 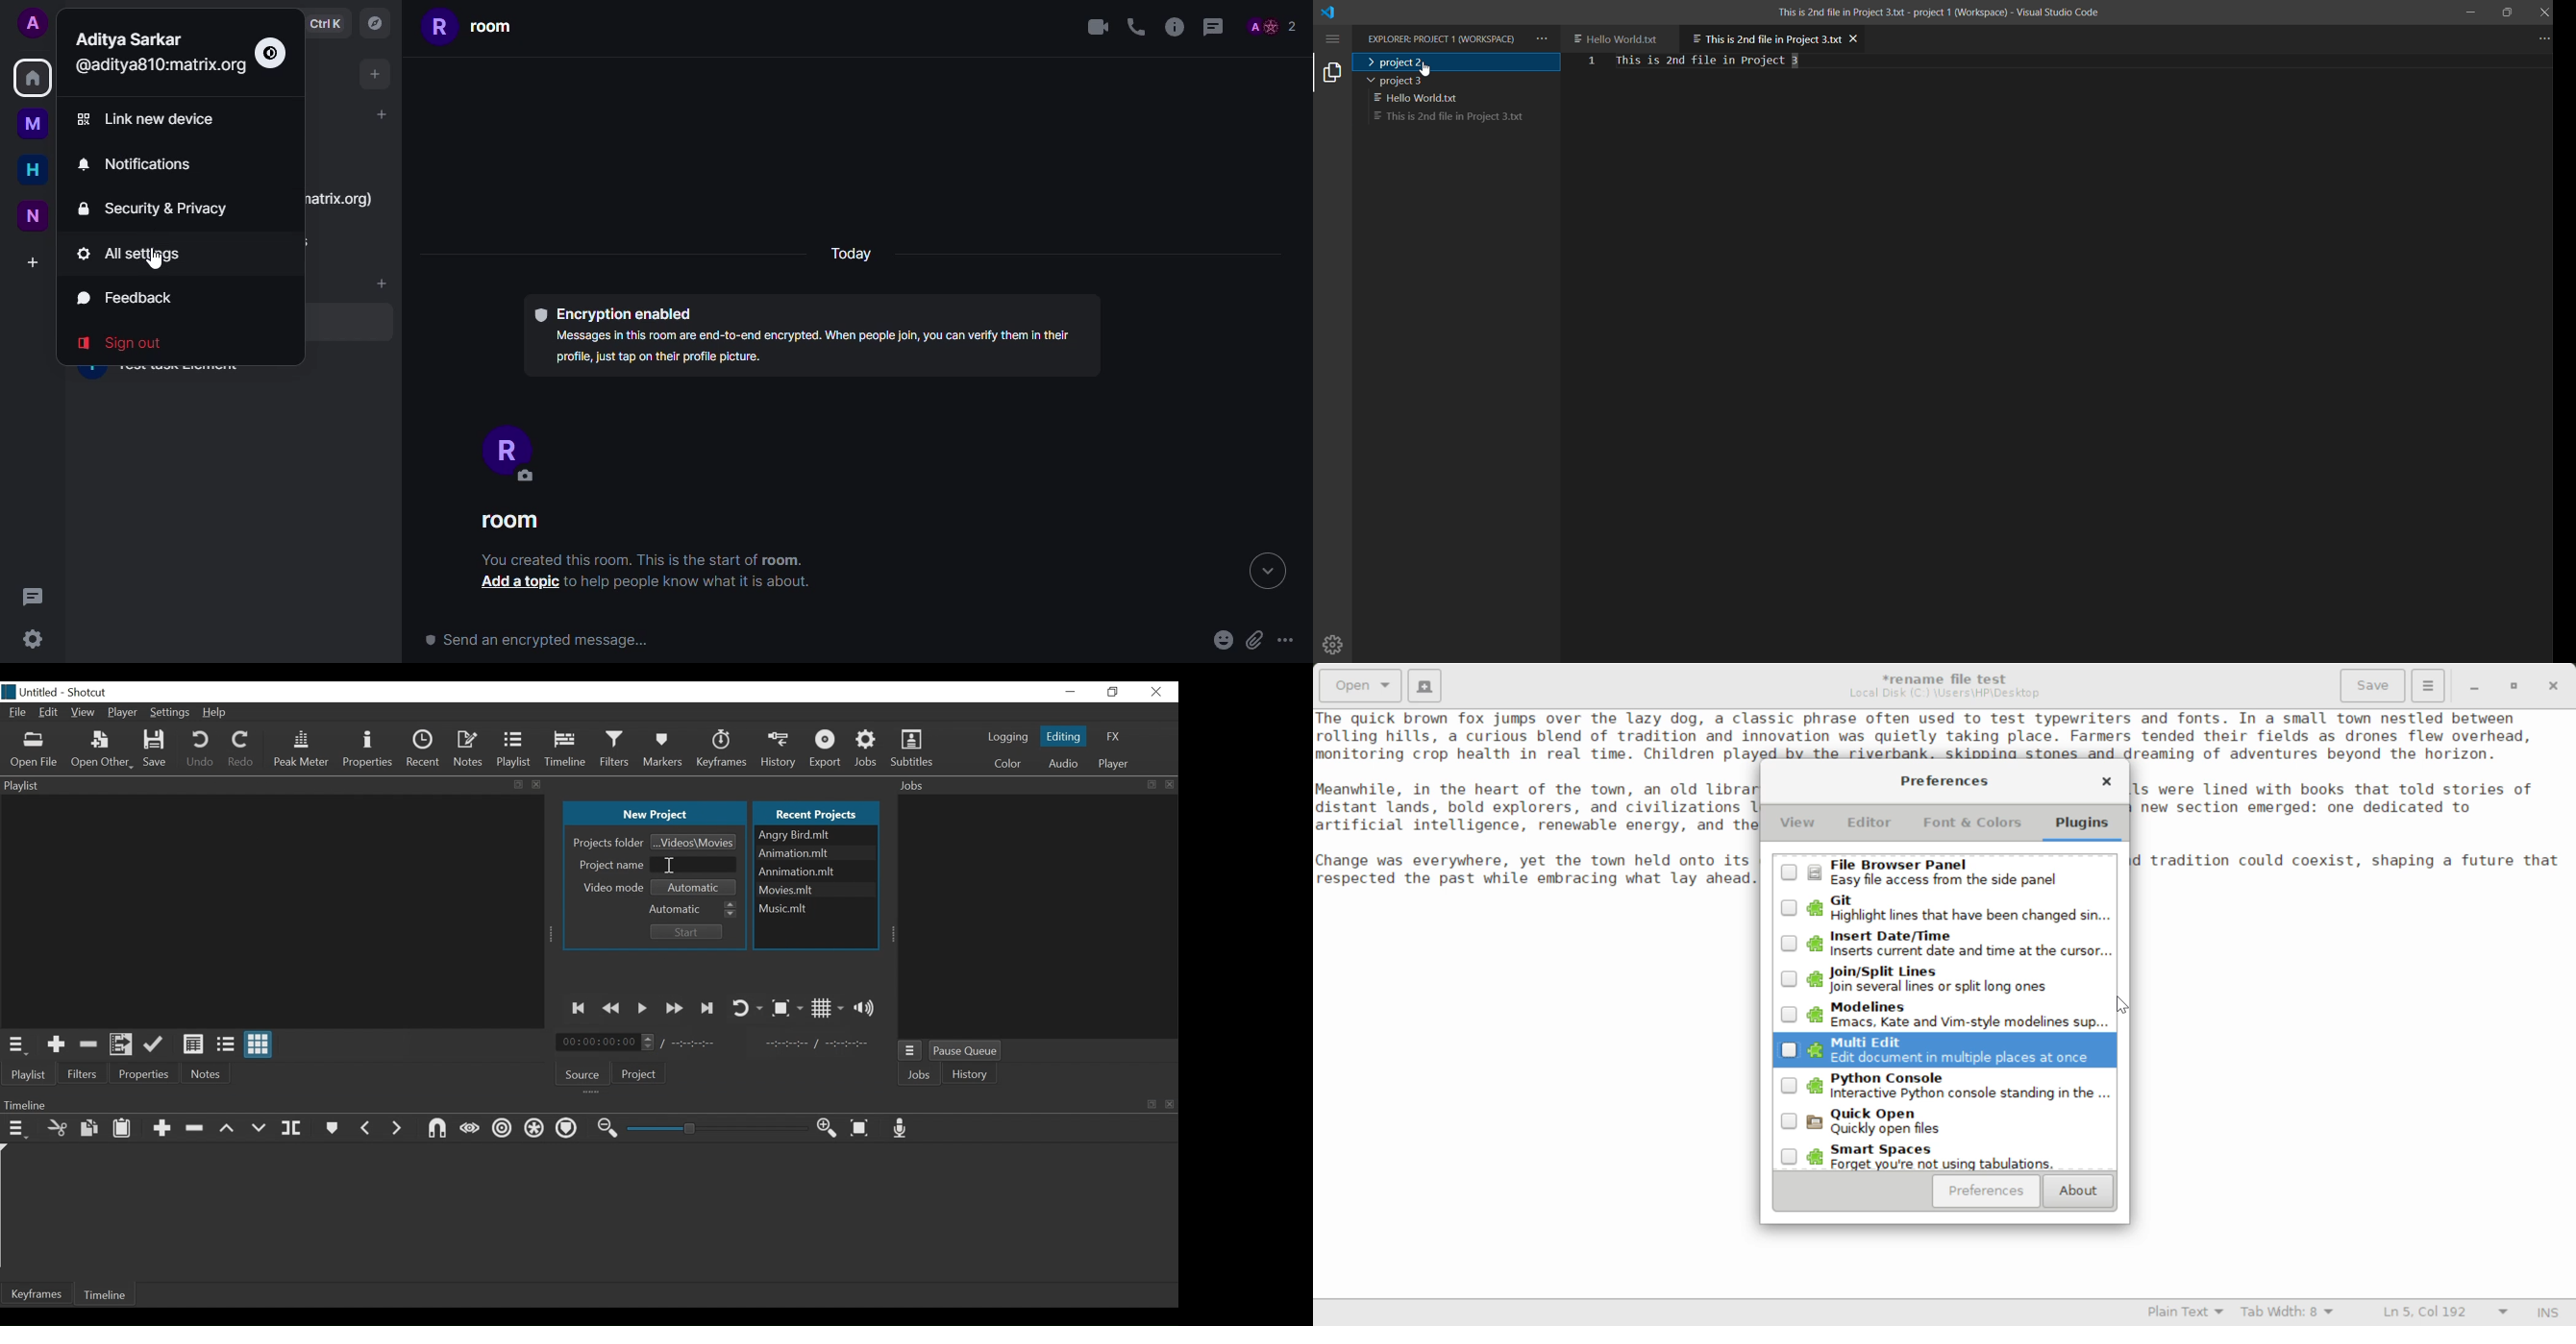 What do you see at coordinates (922, 1076) in the screenshot?
I see `Jobs` at bounding box center [922, 1076].